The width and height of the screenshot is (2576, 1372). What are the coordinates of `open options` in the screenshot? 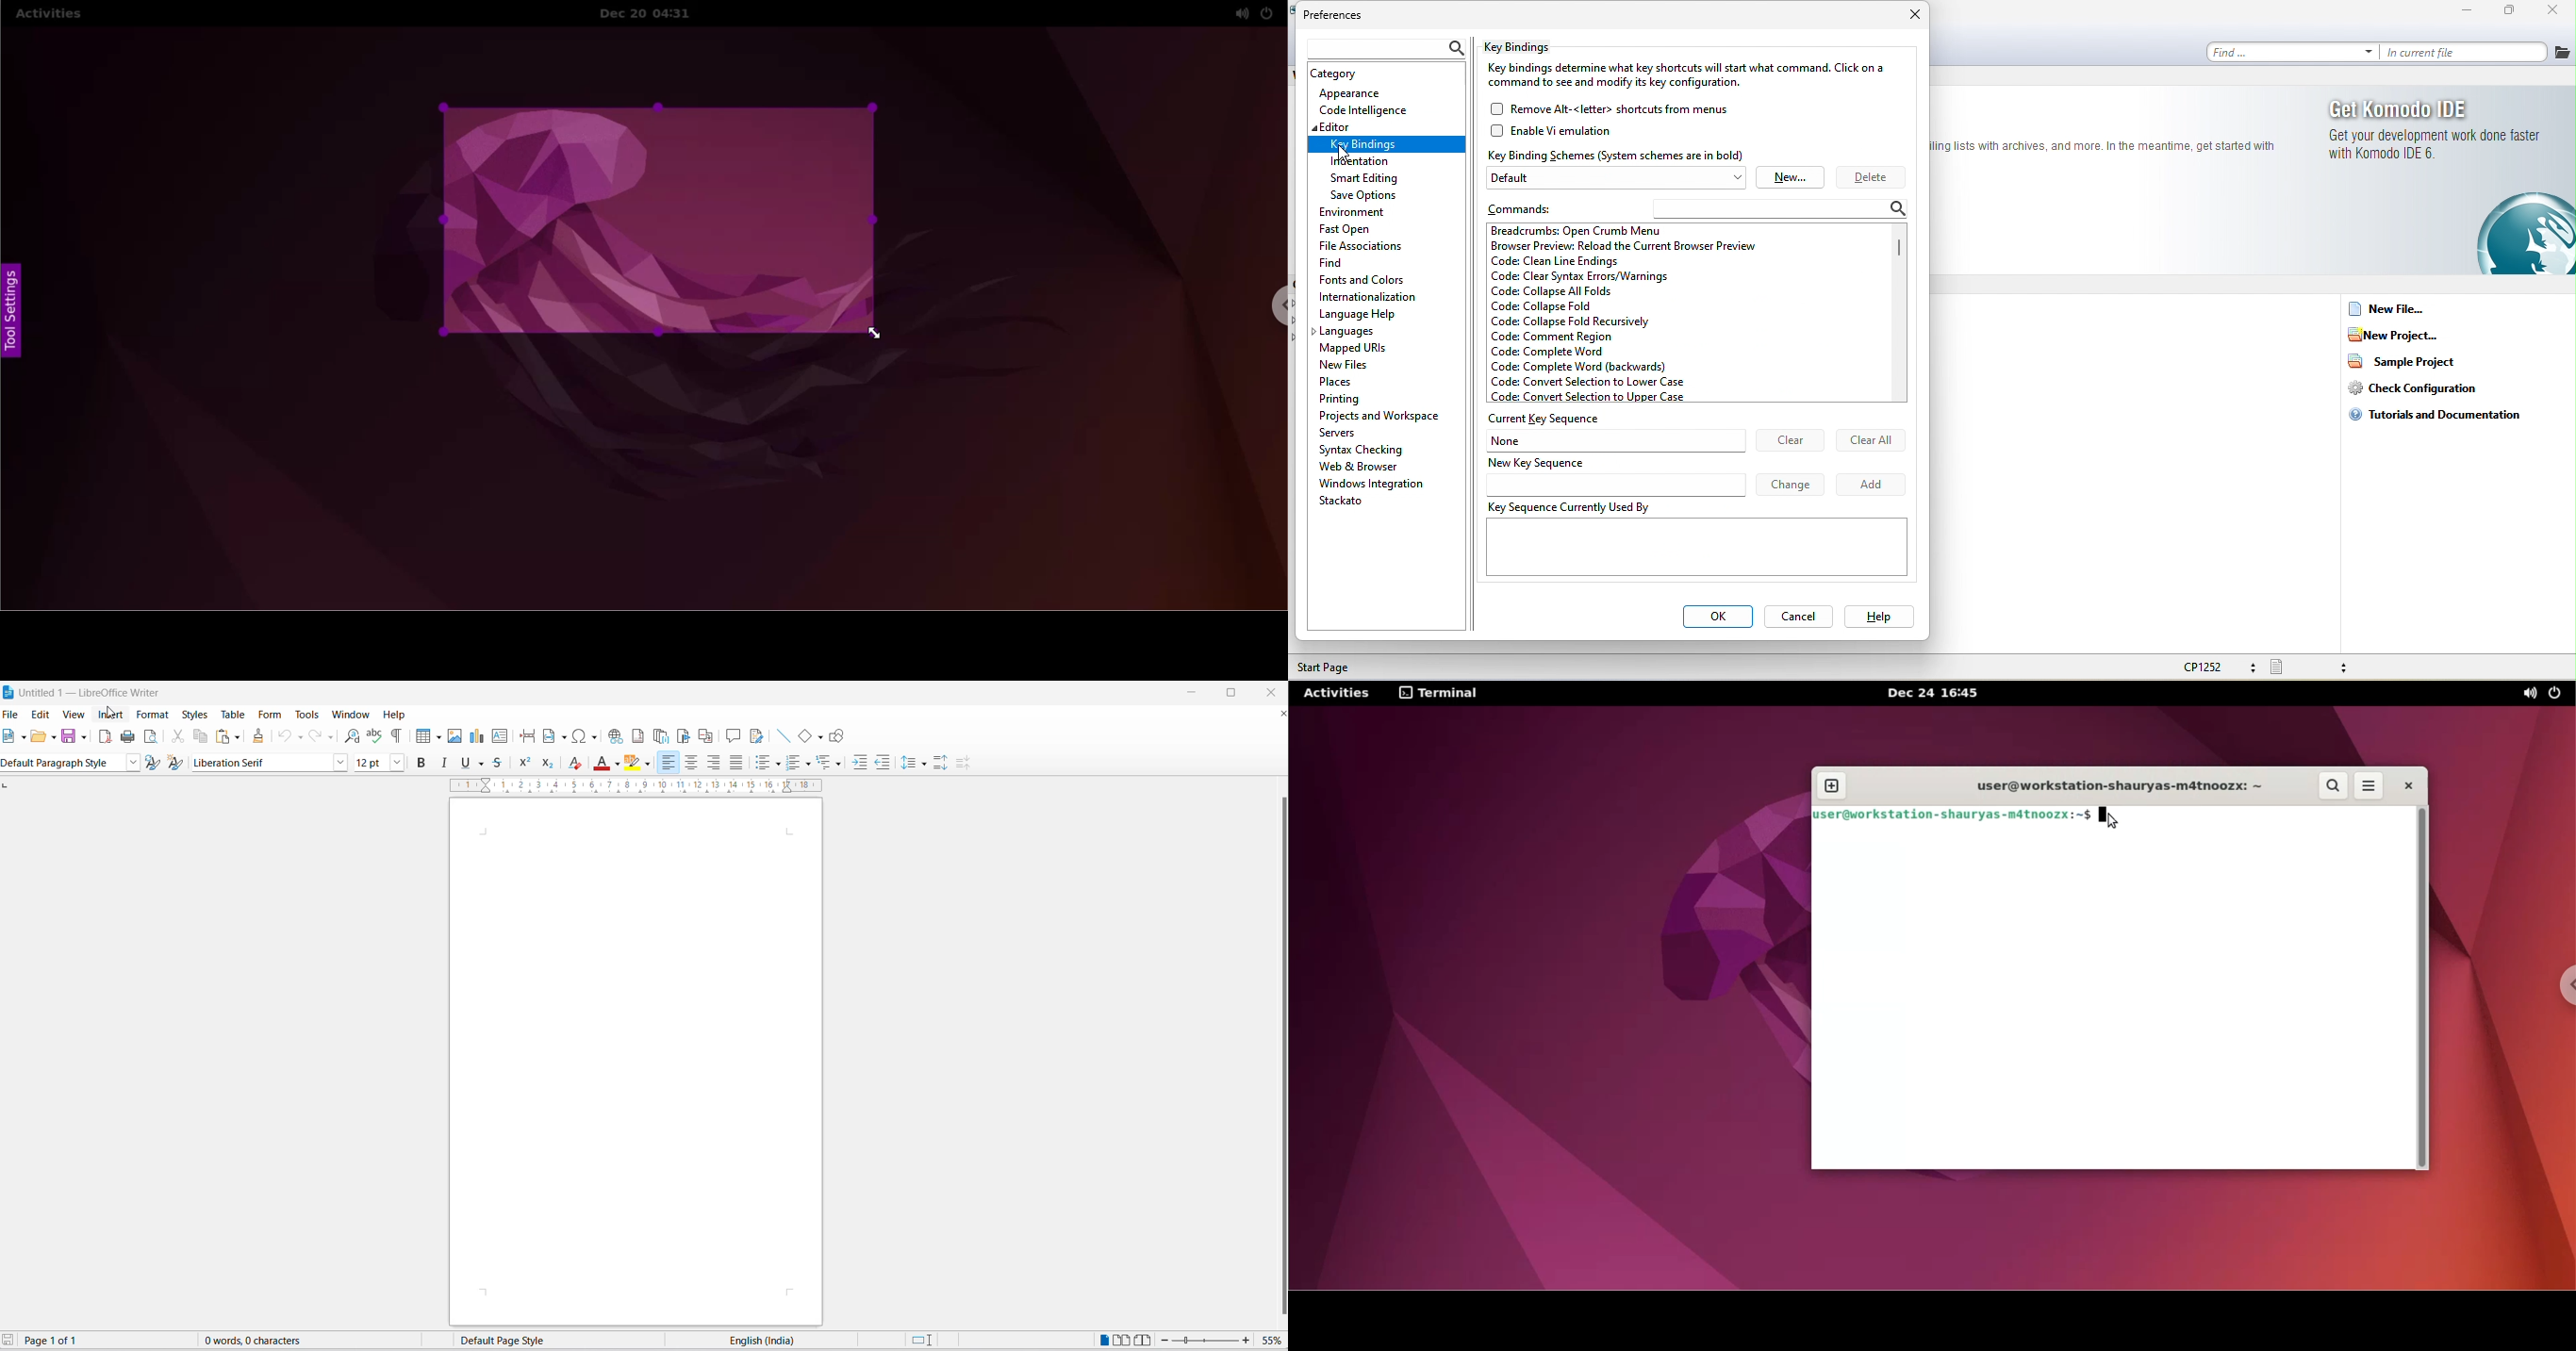 It's located at (54, 738).